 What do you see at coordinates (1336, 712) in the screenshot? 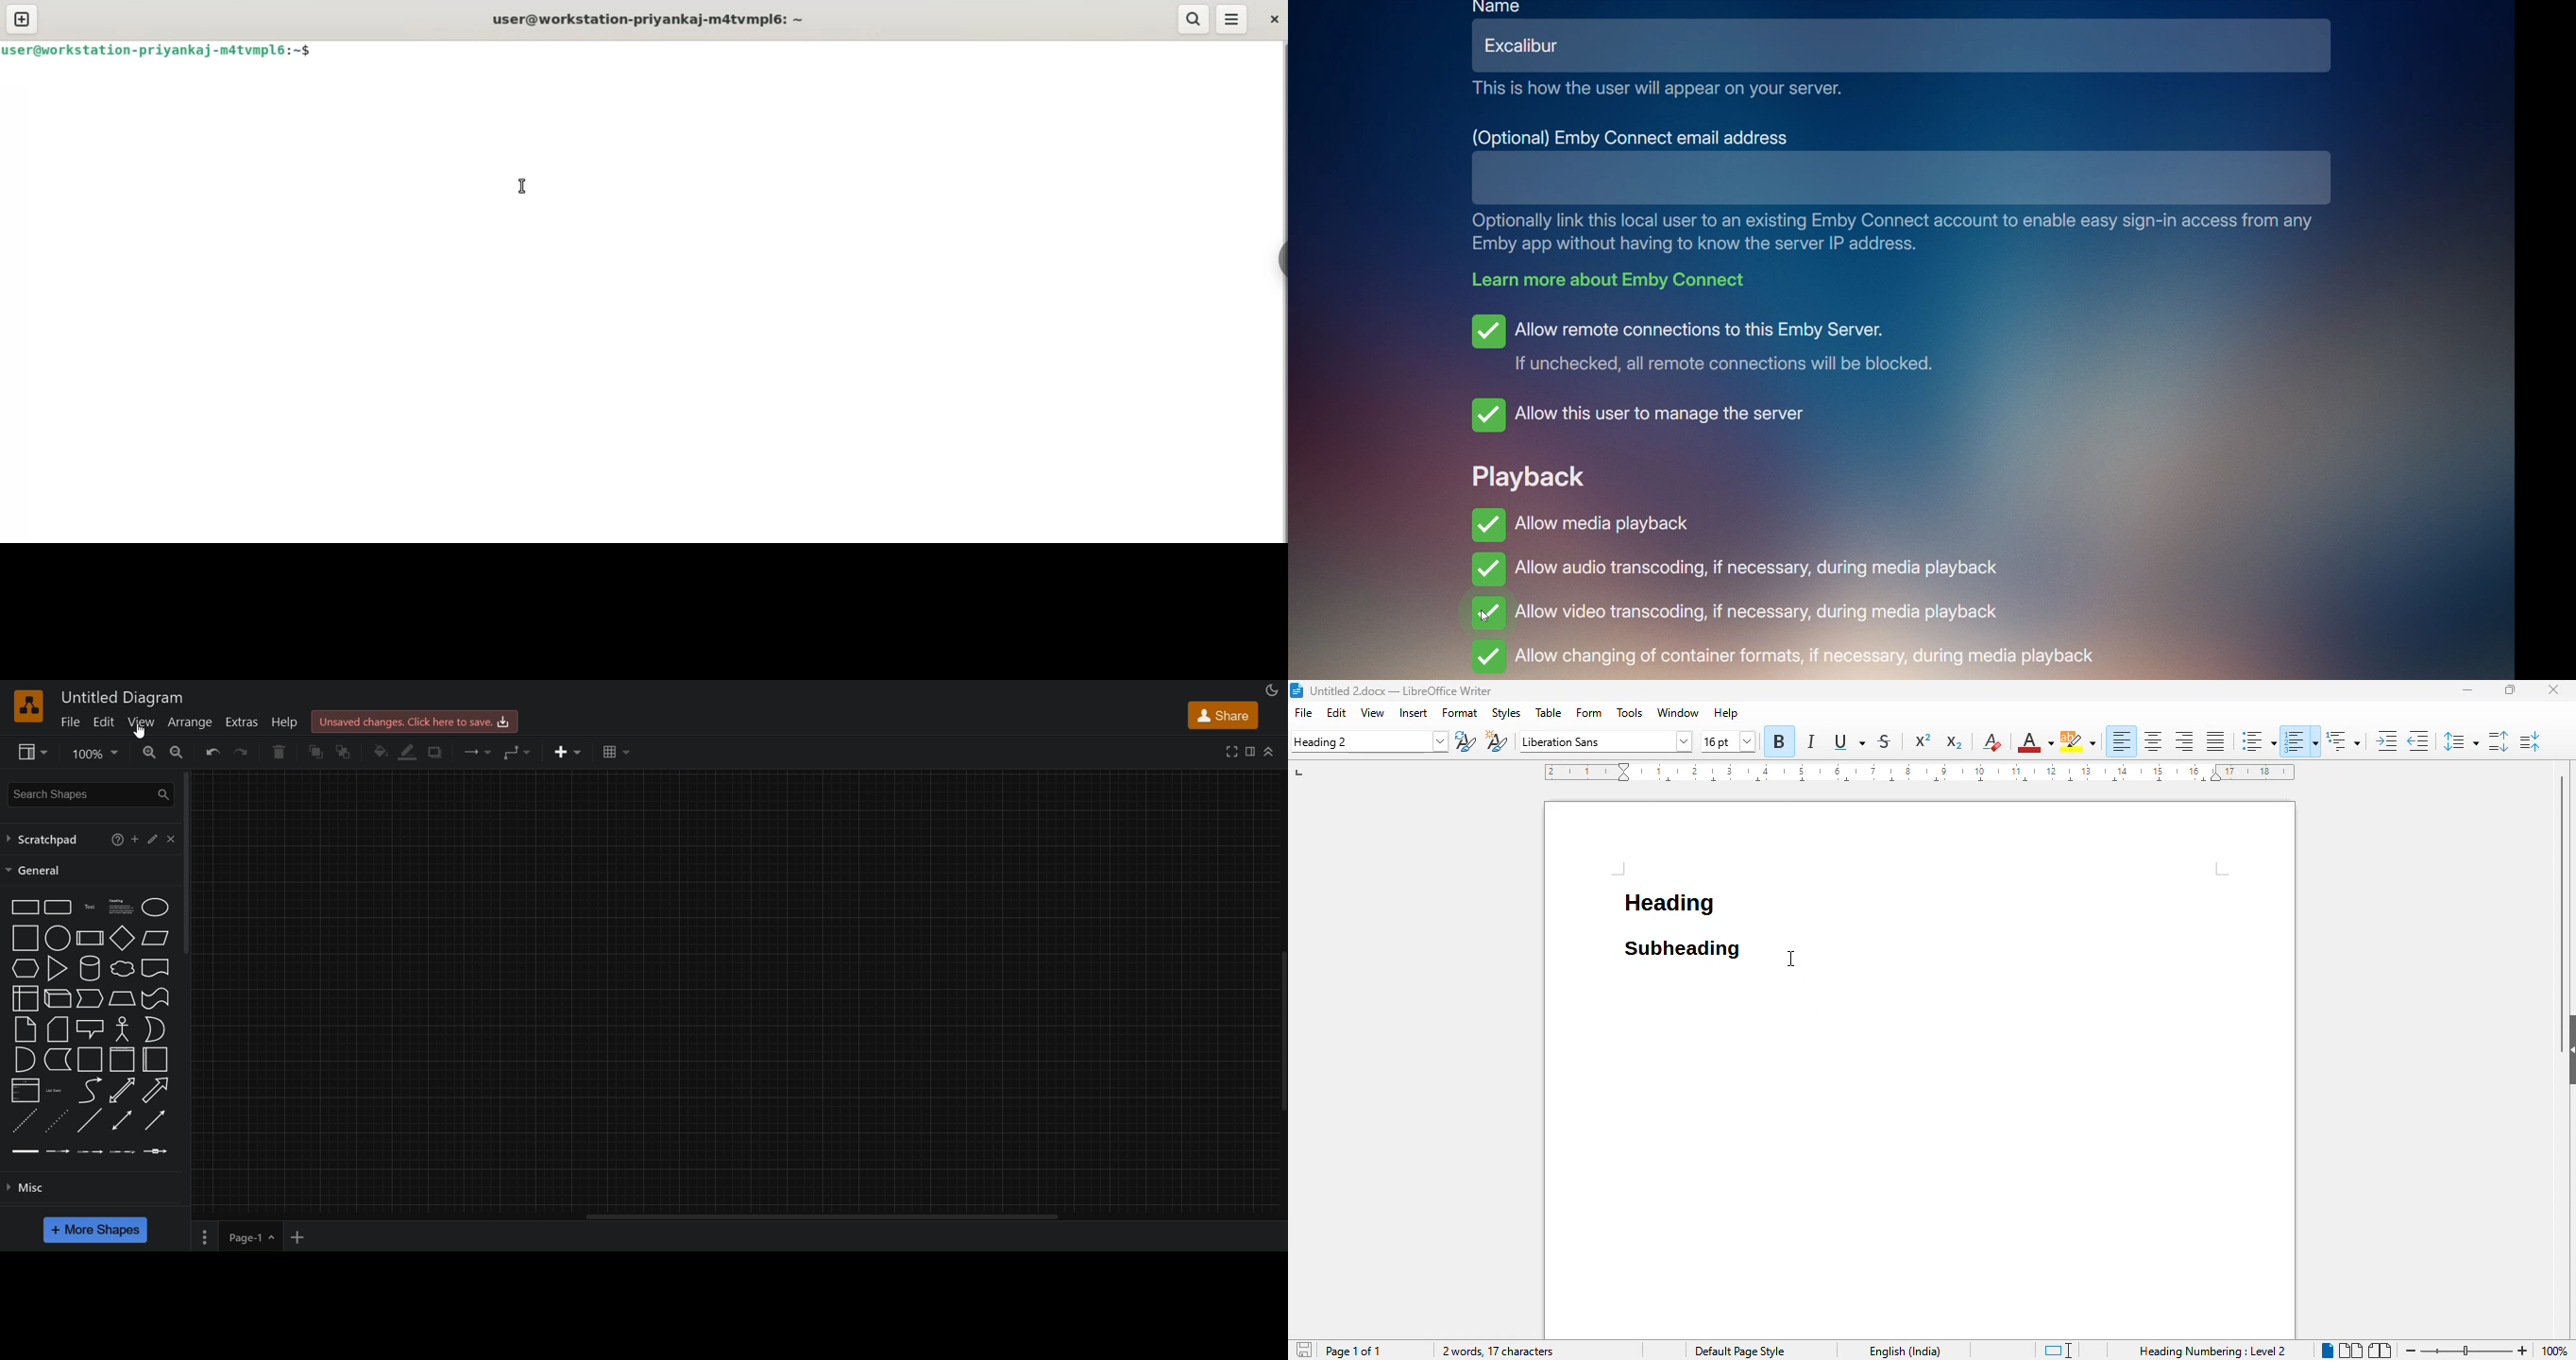
I see `edit` at bounding box center [1336, 712].